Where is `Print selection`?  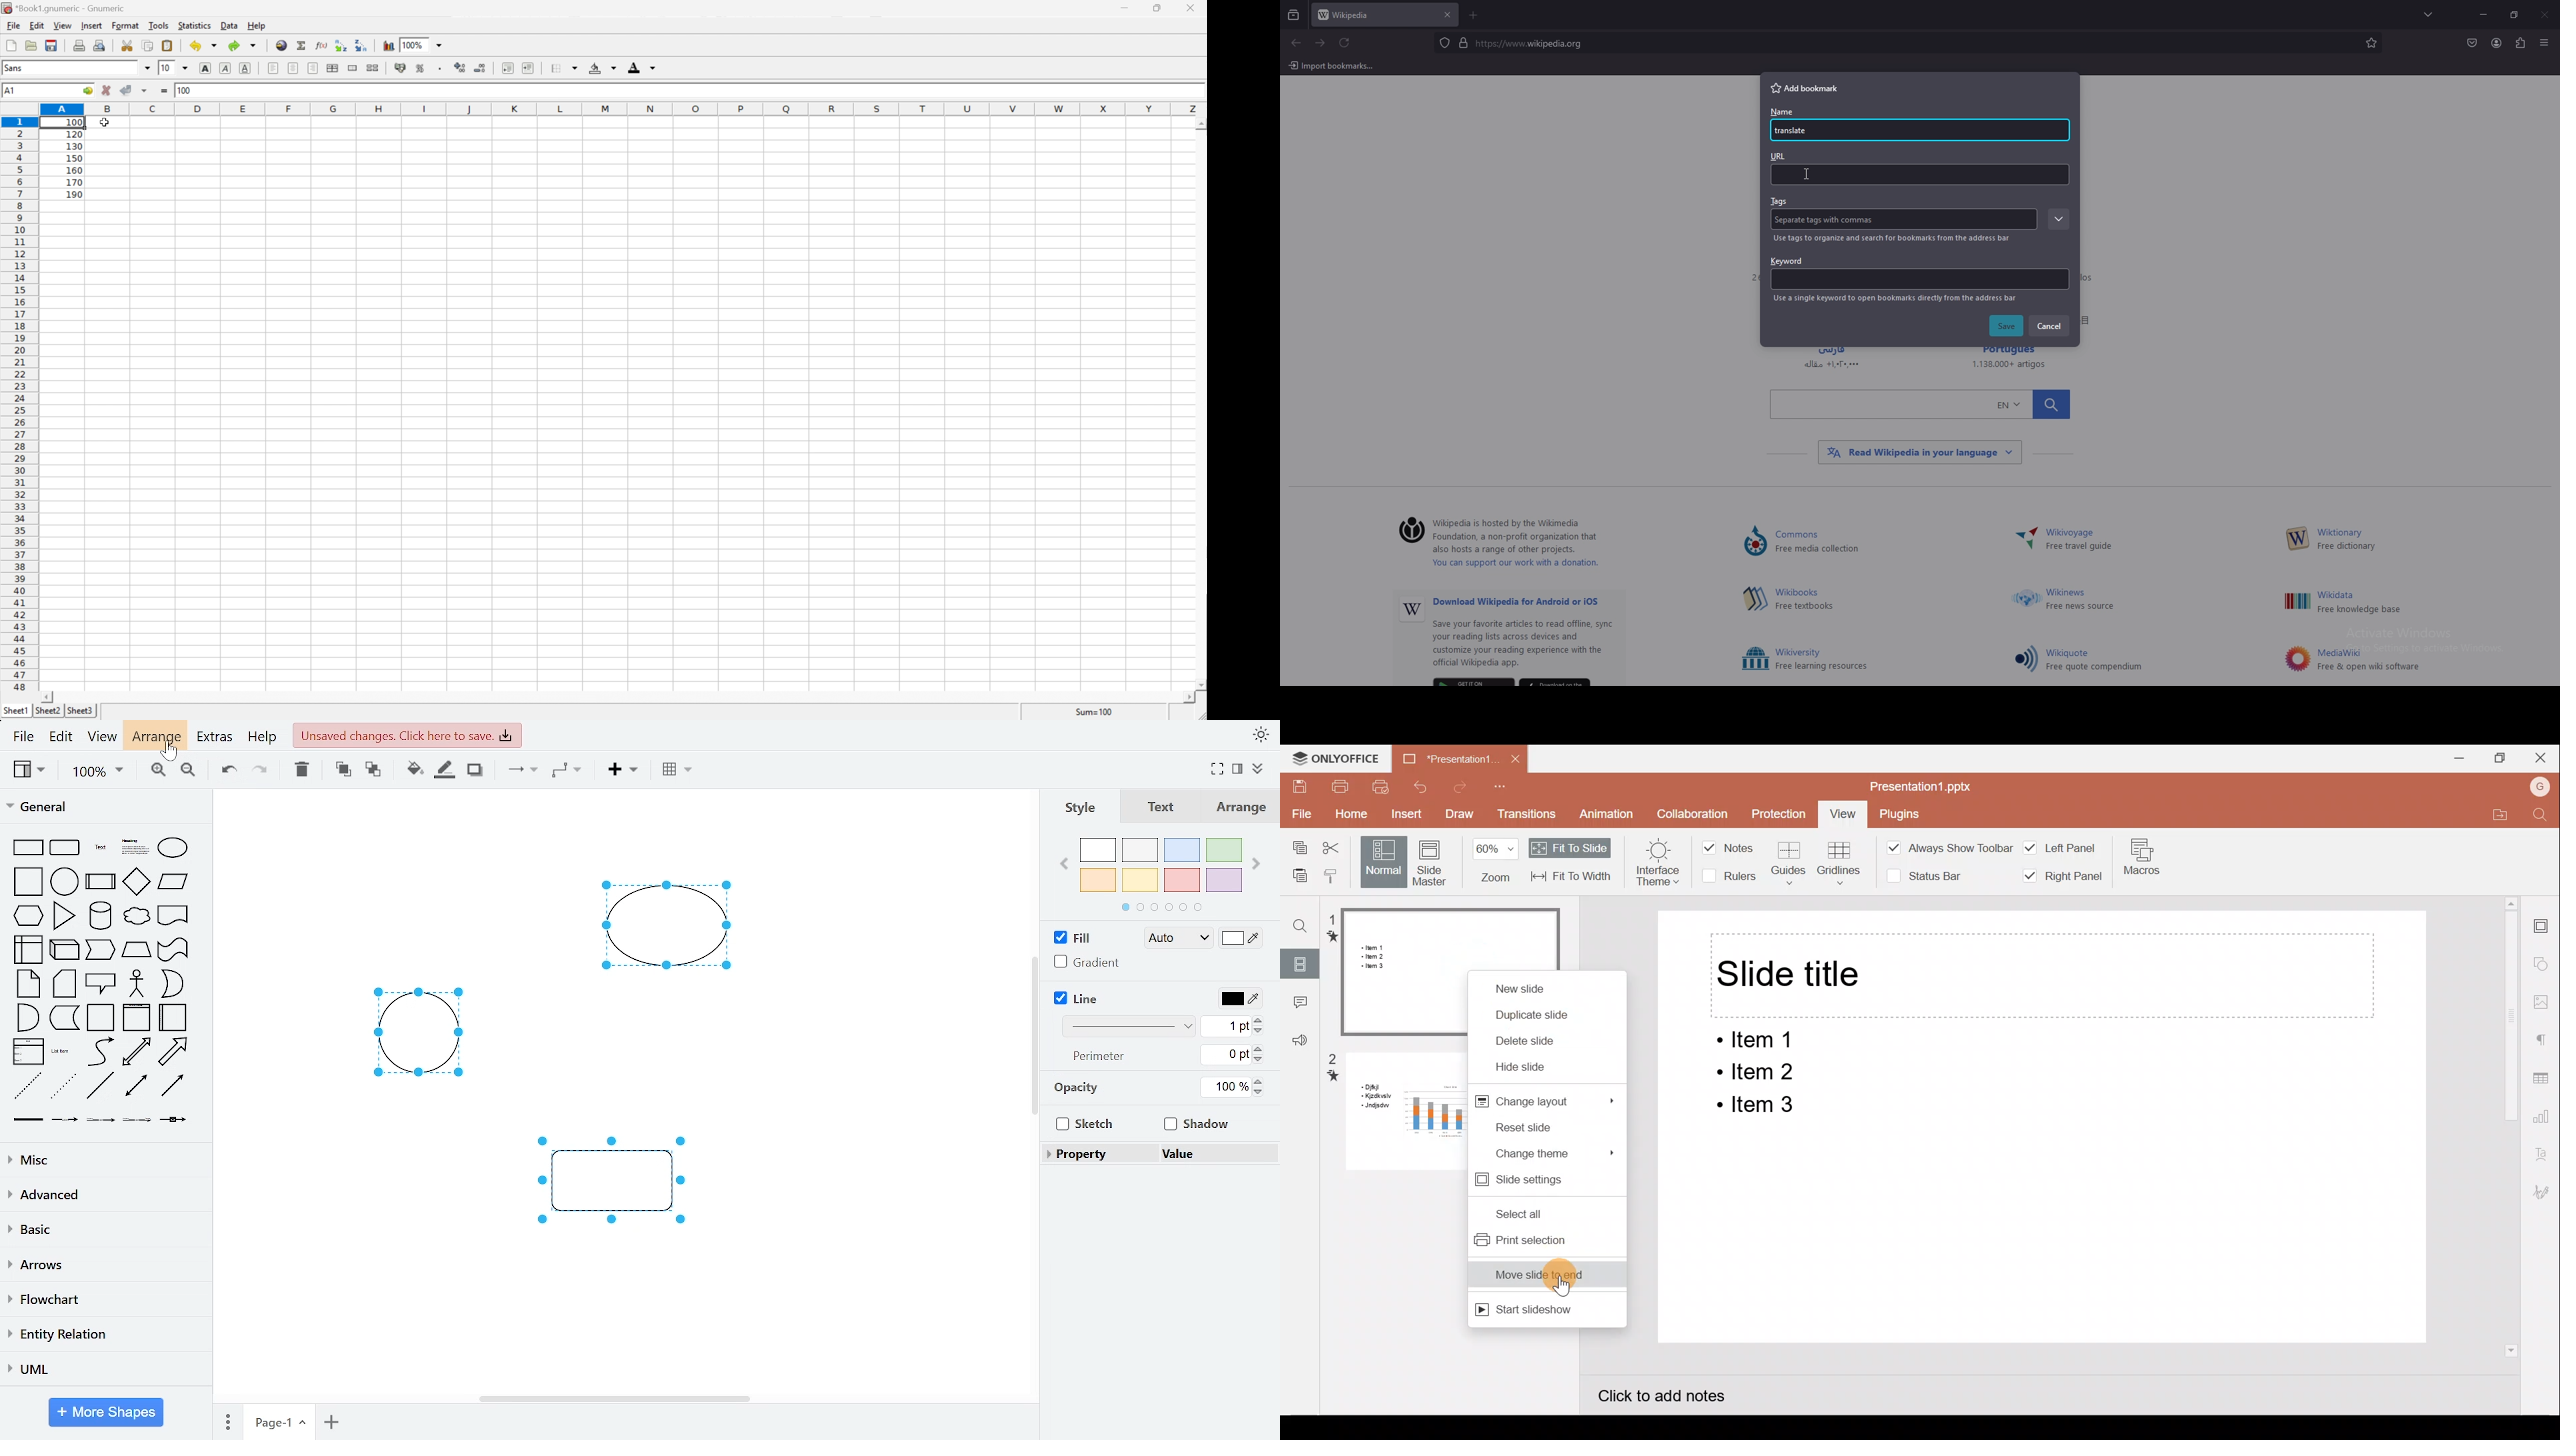 Print selection is located at coordinates (1539, 1238).